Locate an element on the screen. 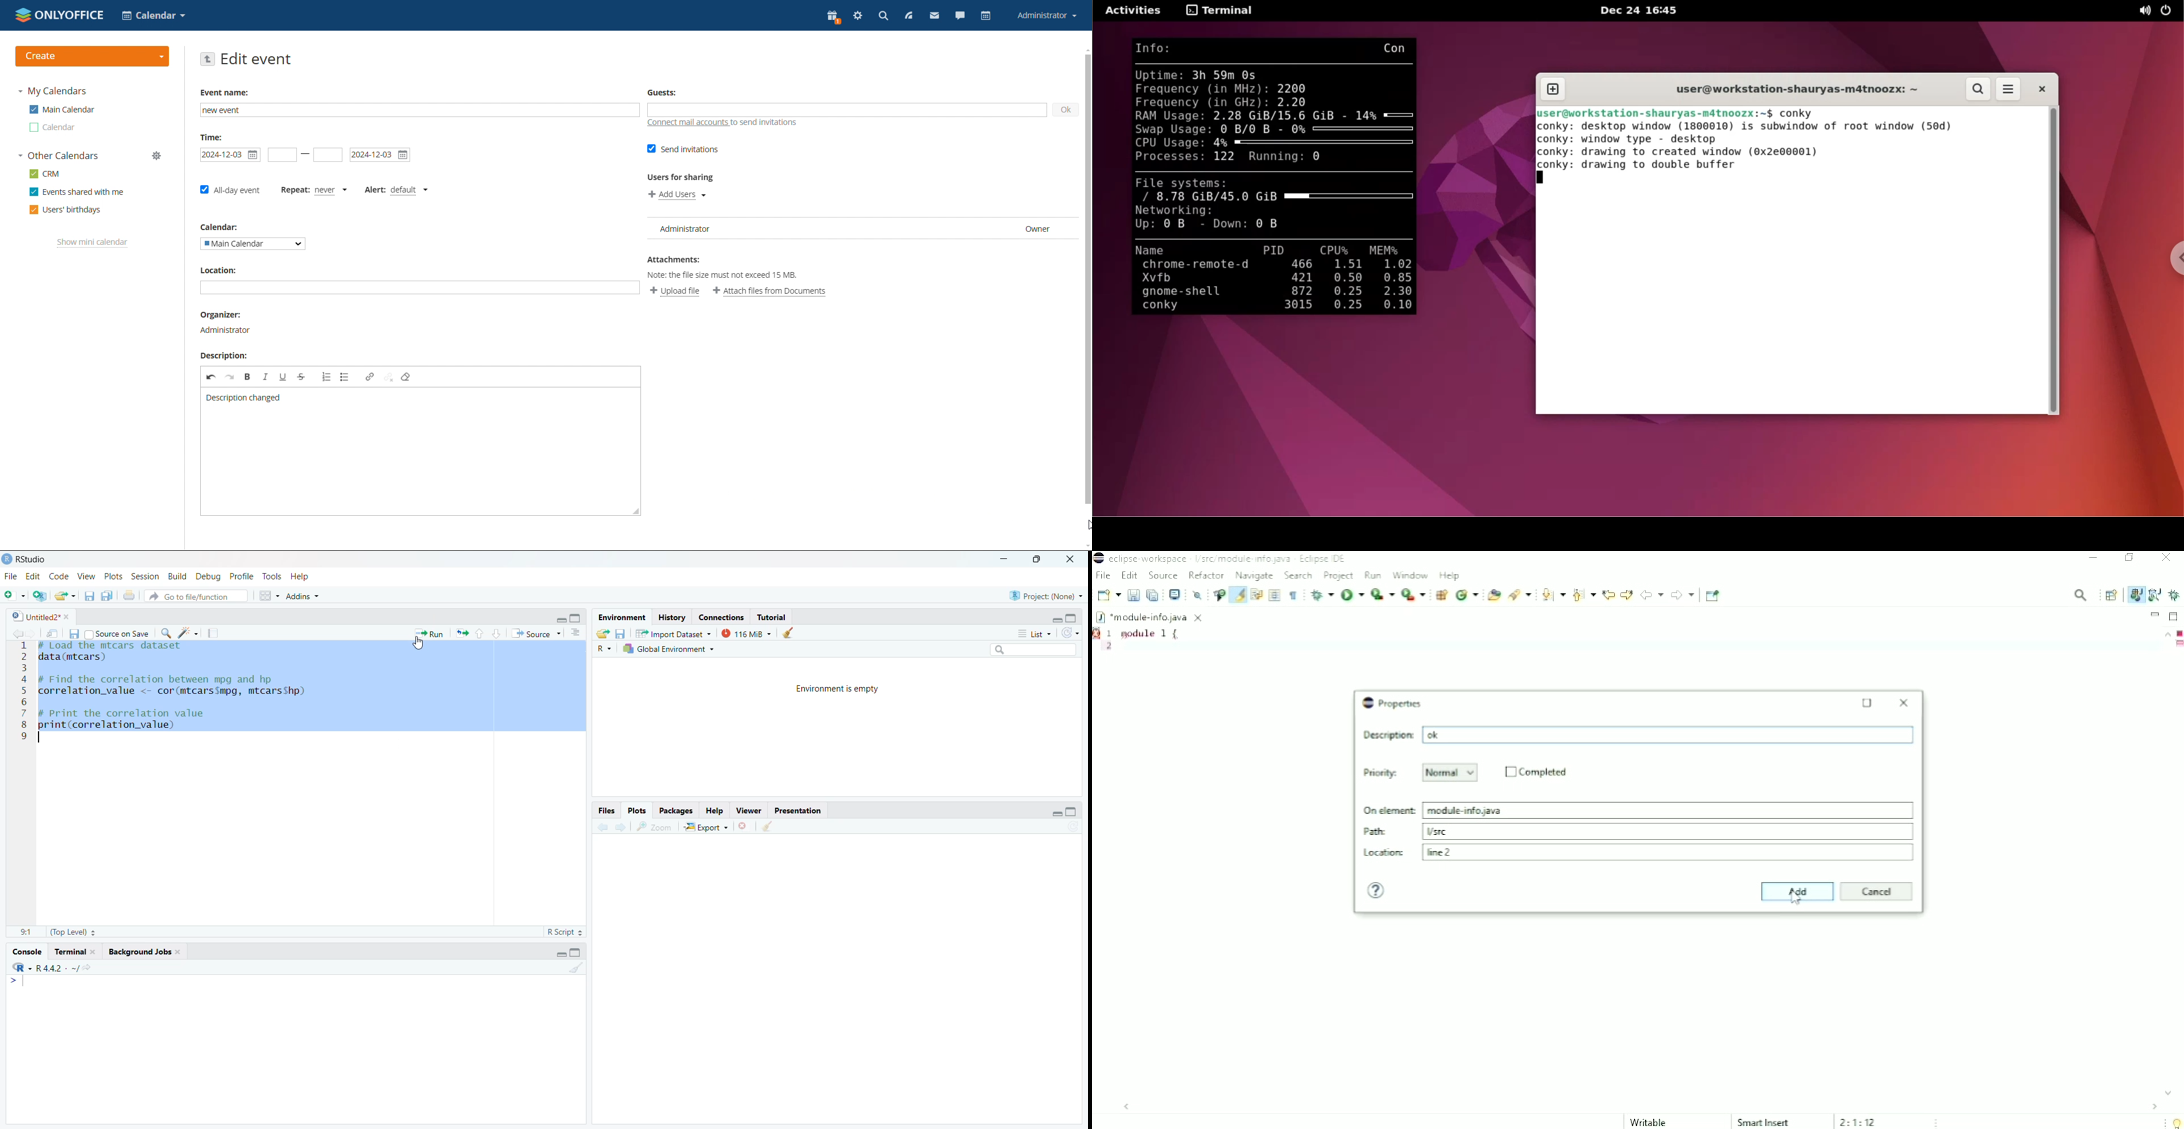  View is located at coordinates (86, 577).